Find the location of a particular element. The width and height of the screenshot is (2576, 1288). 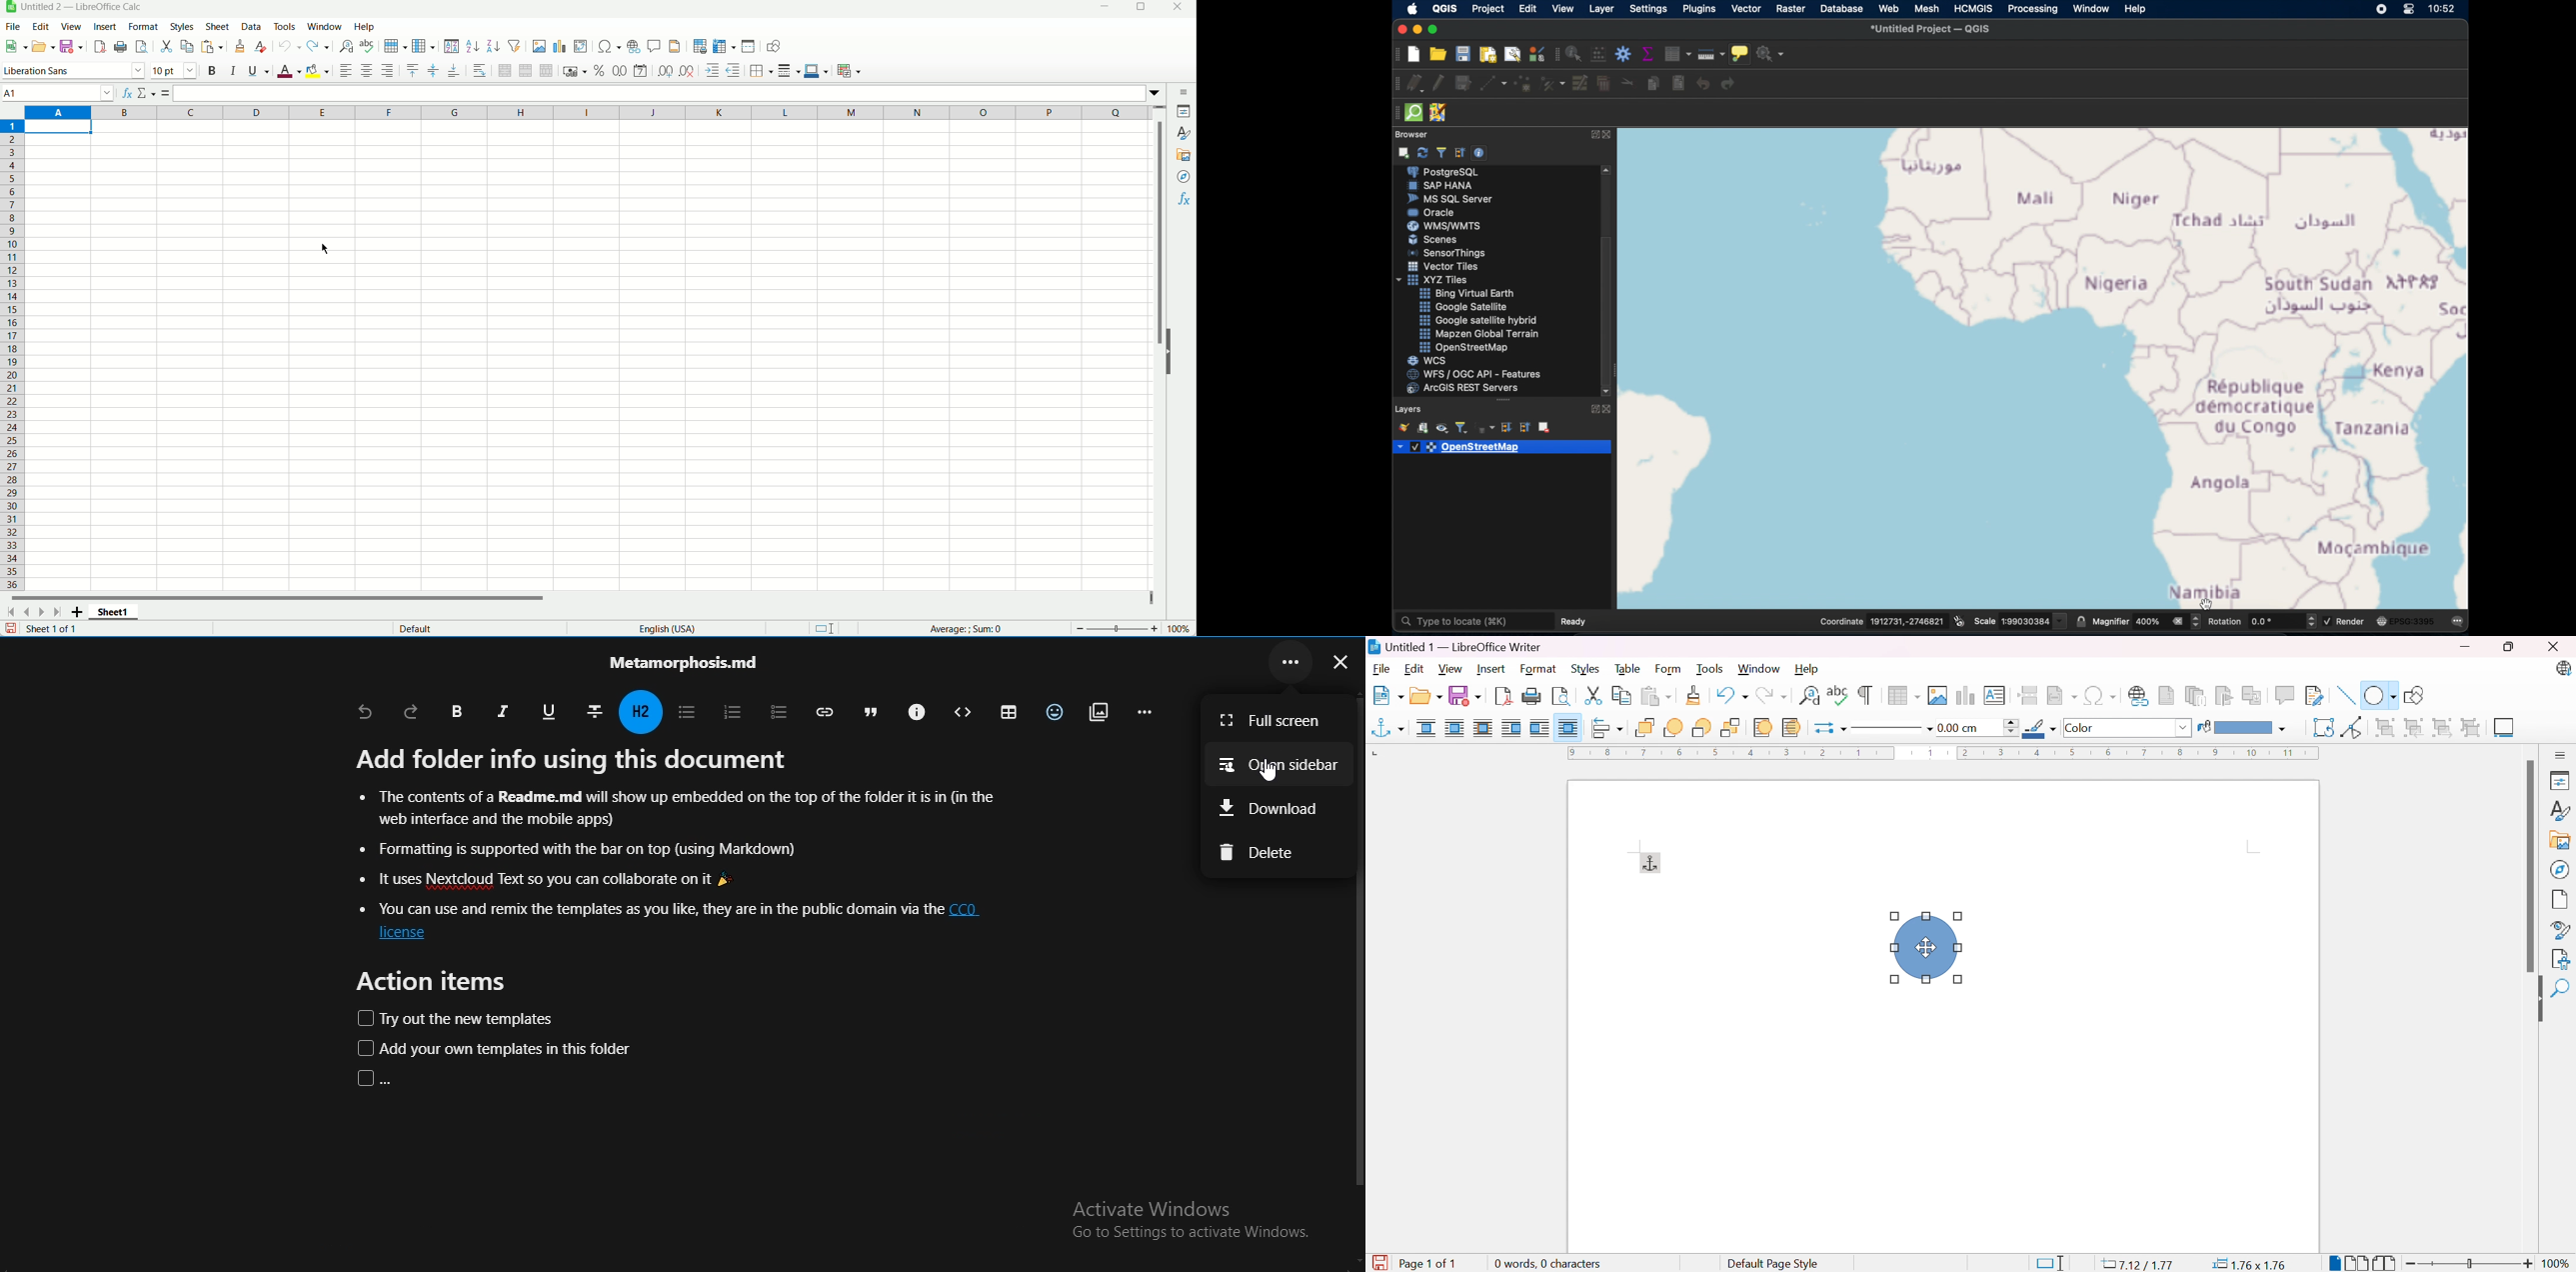

Hide is located at coordinates (1174, 351).